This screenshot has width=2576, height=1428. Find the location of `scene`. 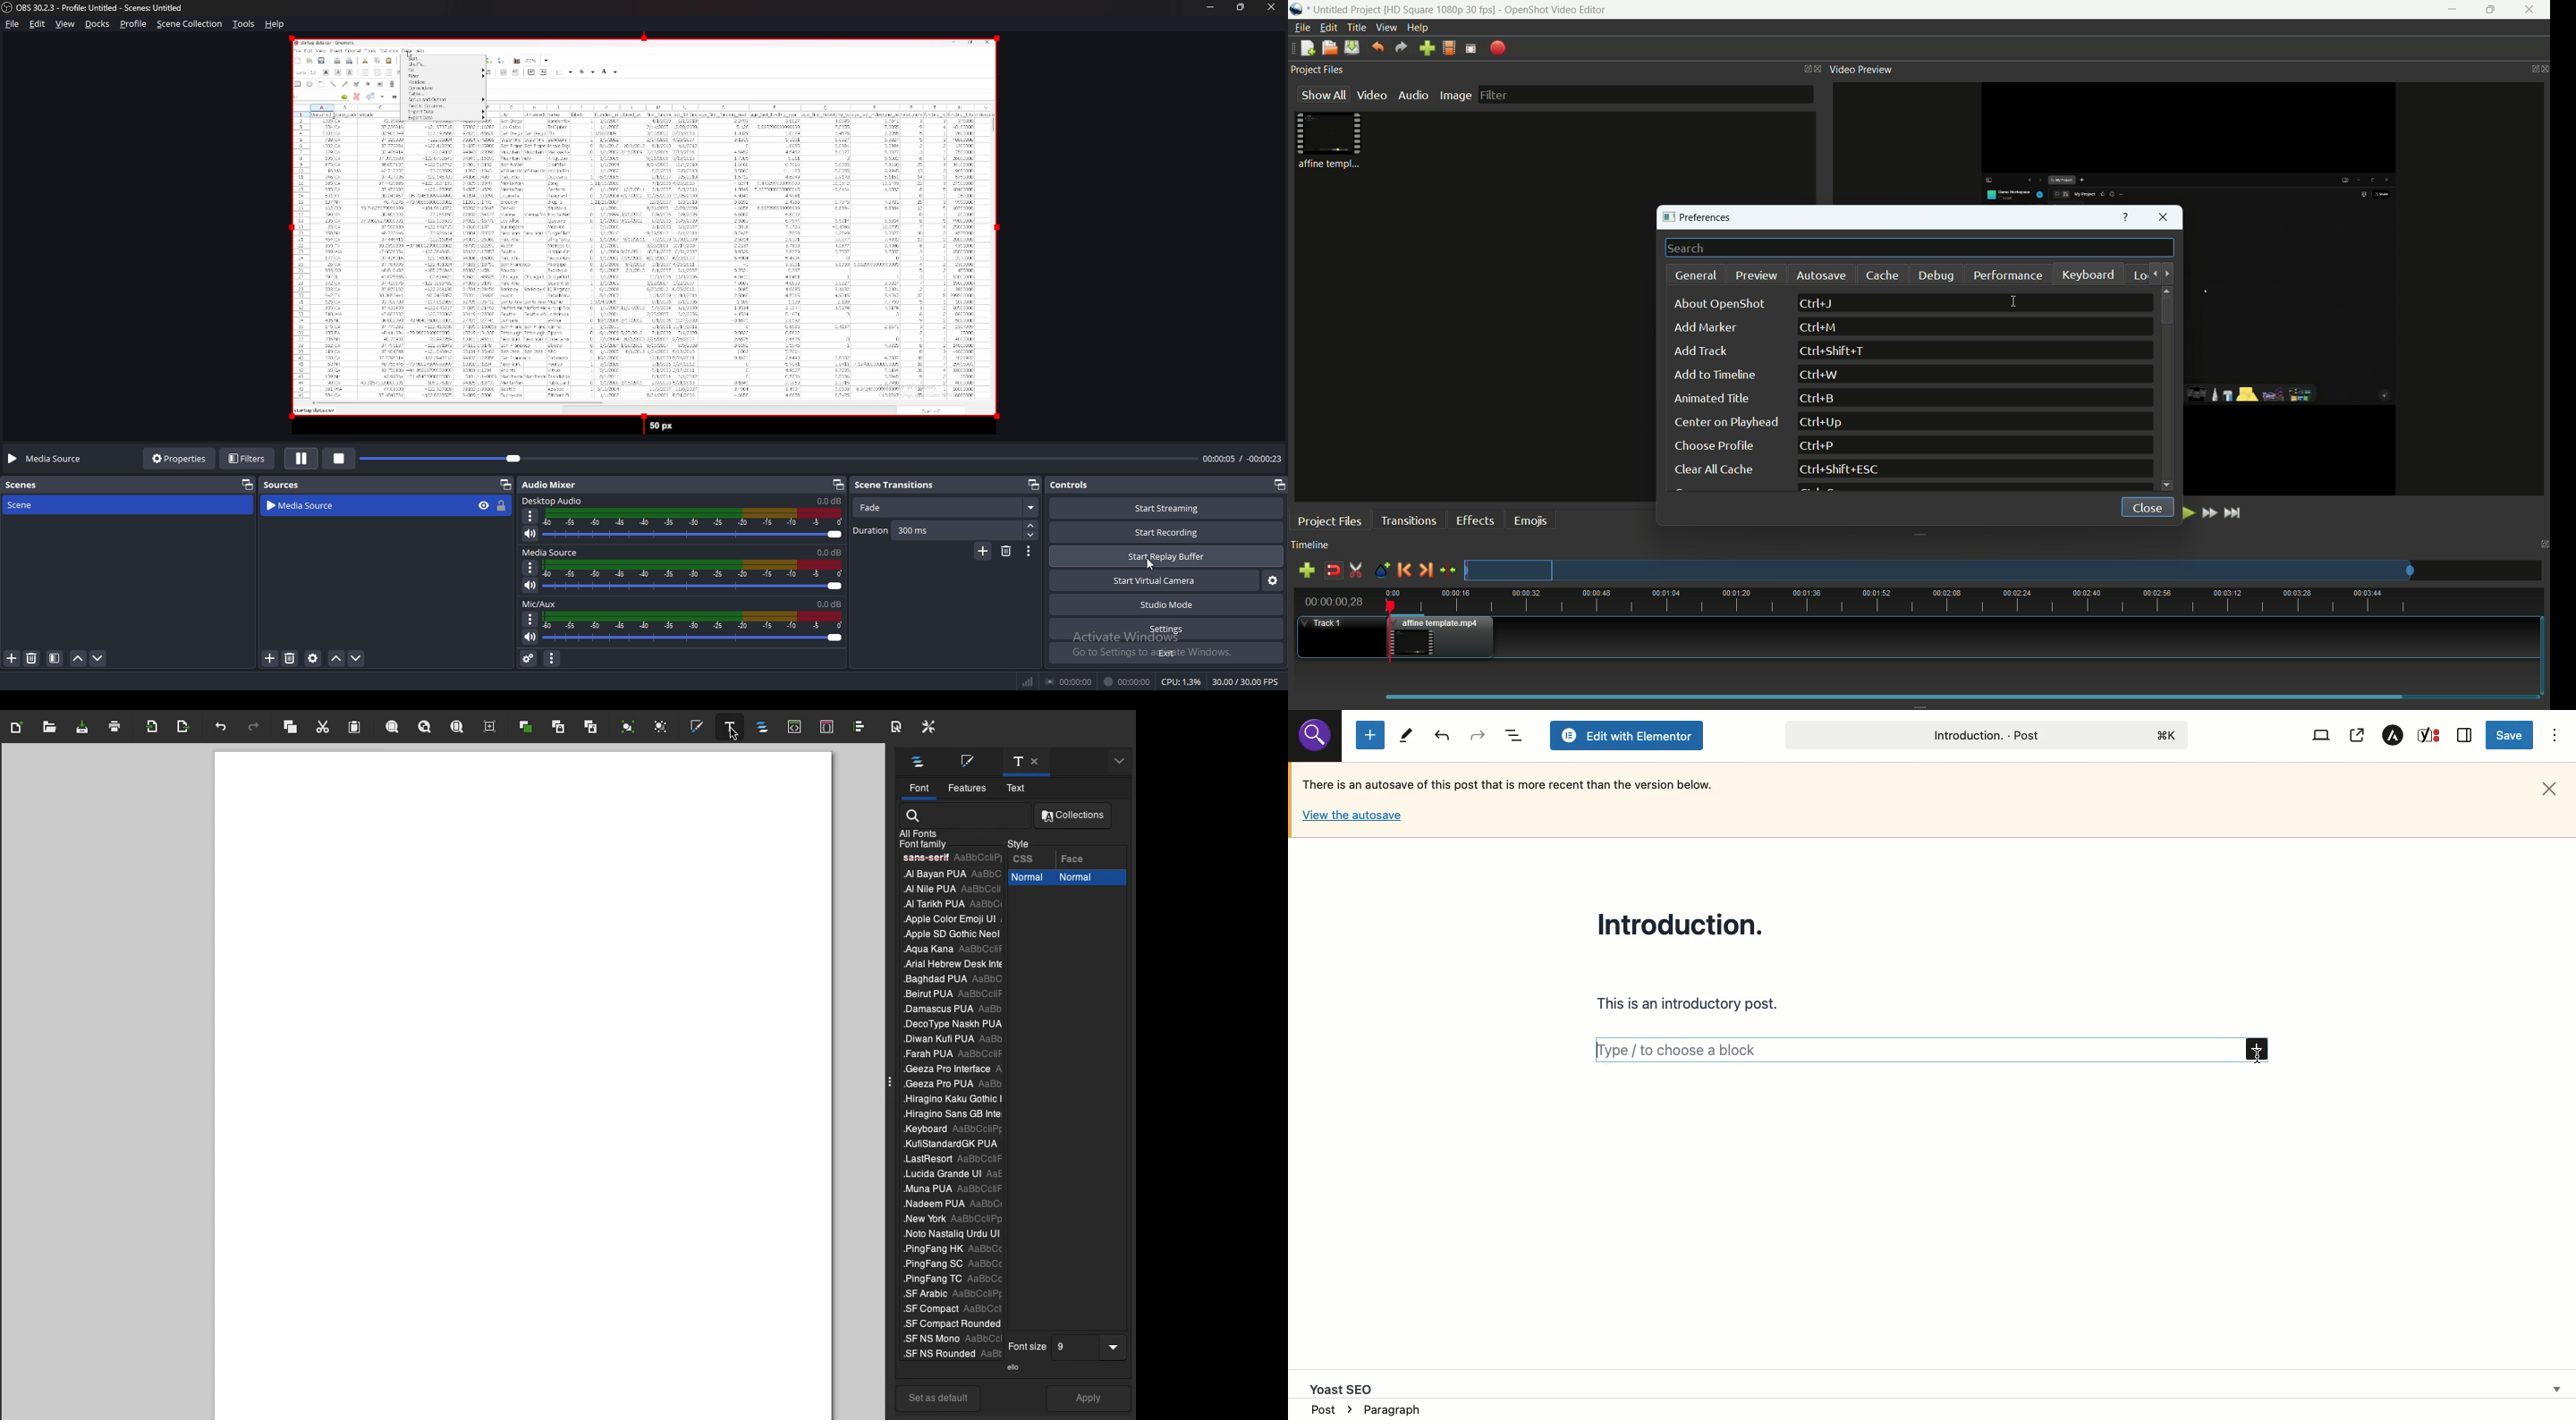

scene is located at coordinates (25, 505).